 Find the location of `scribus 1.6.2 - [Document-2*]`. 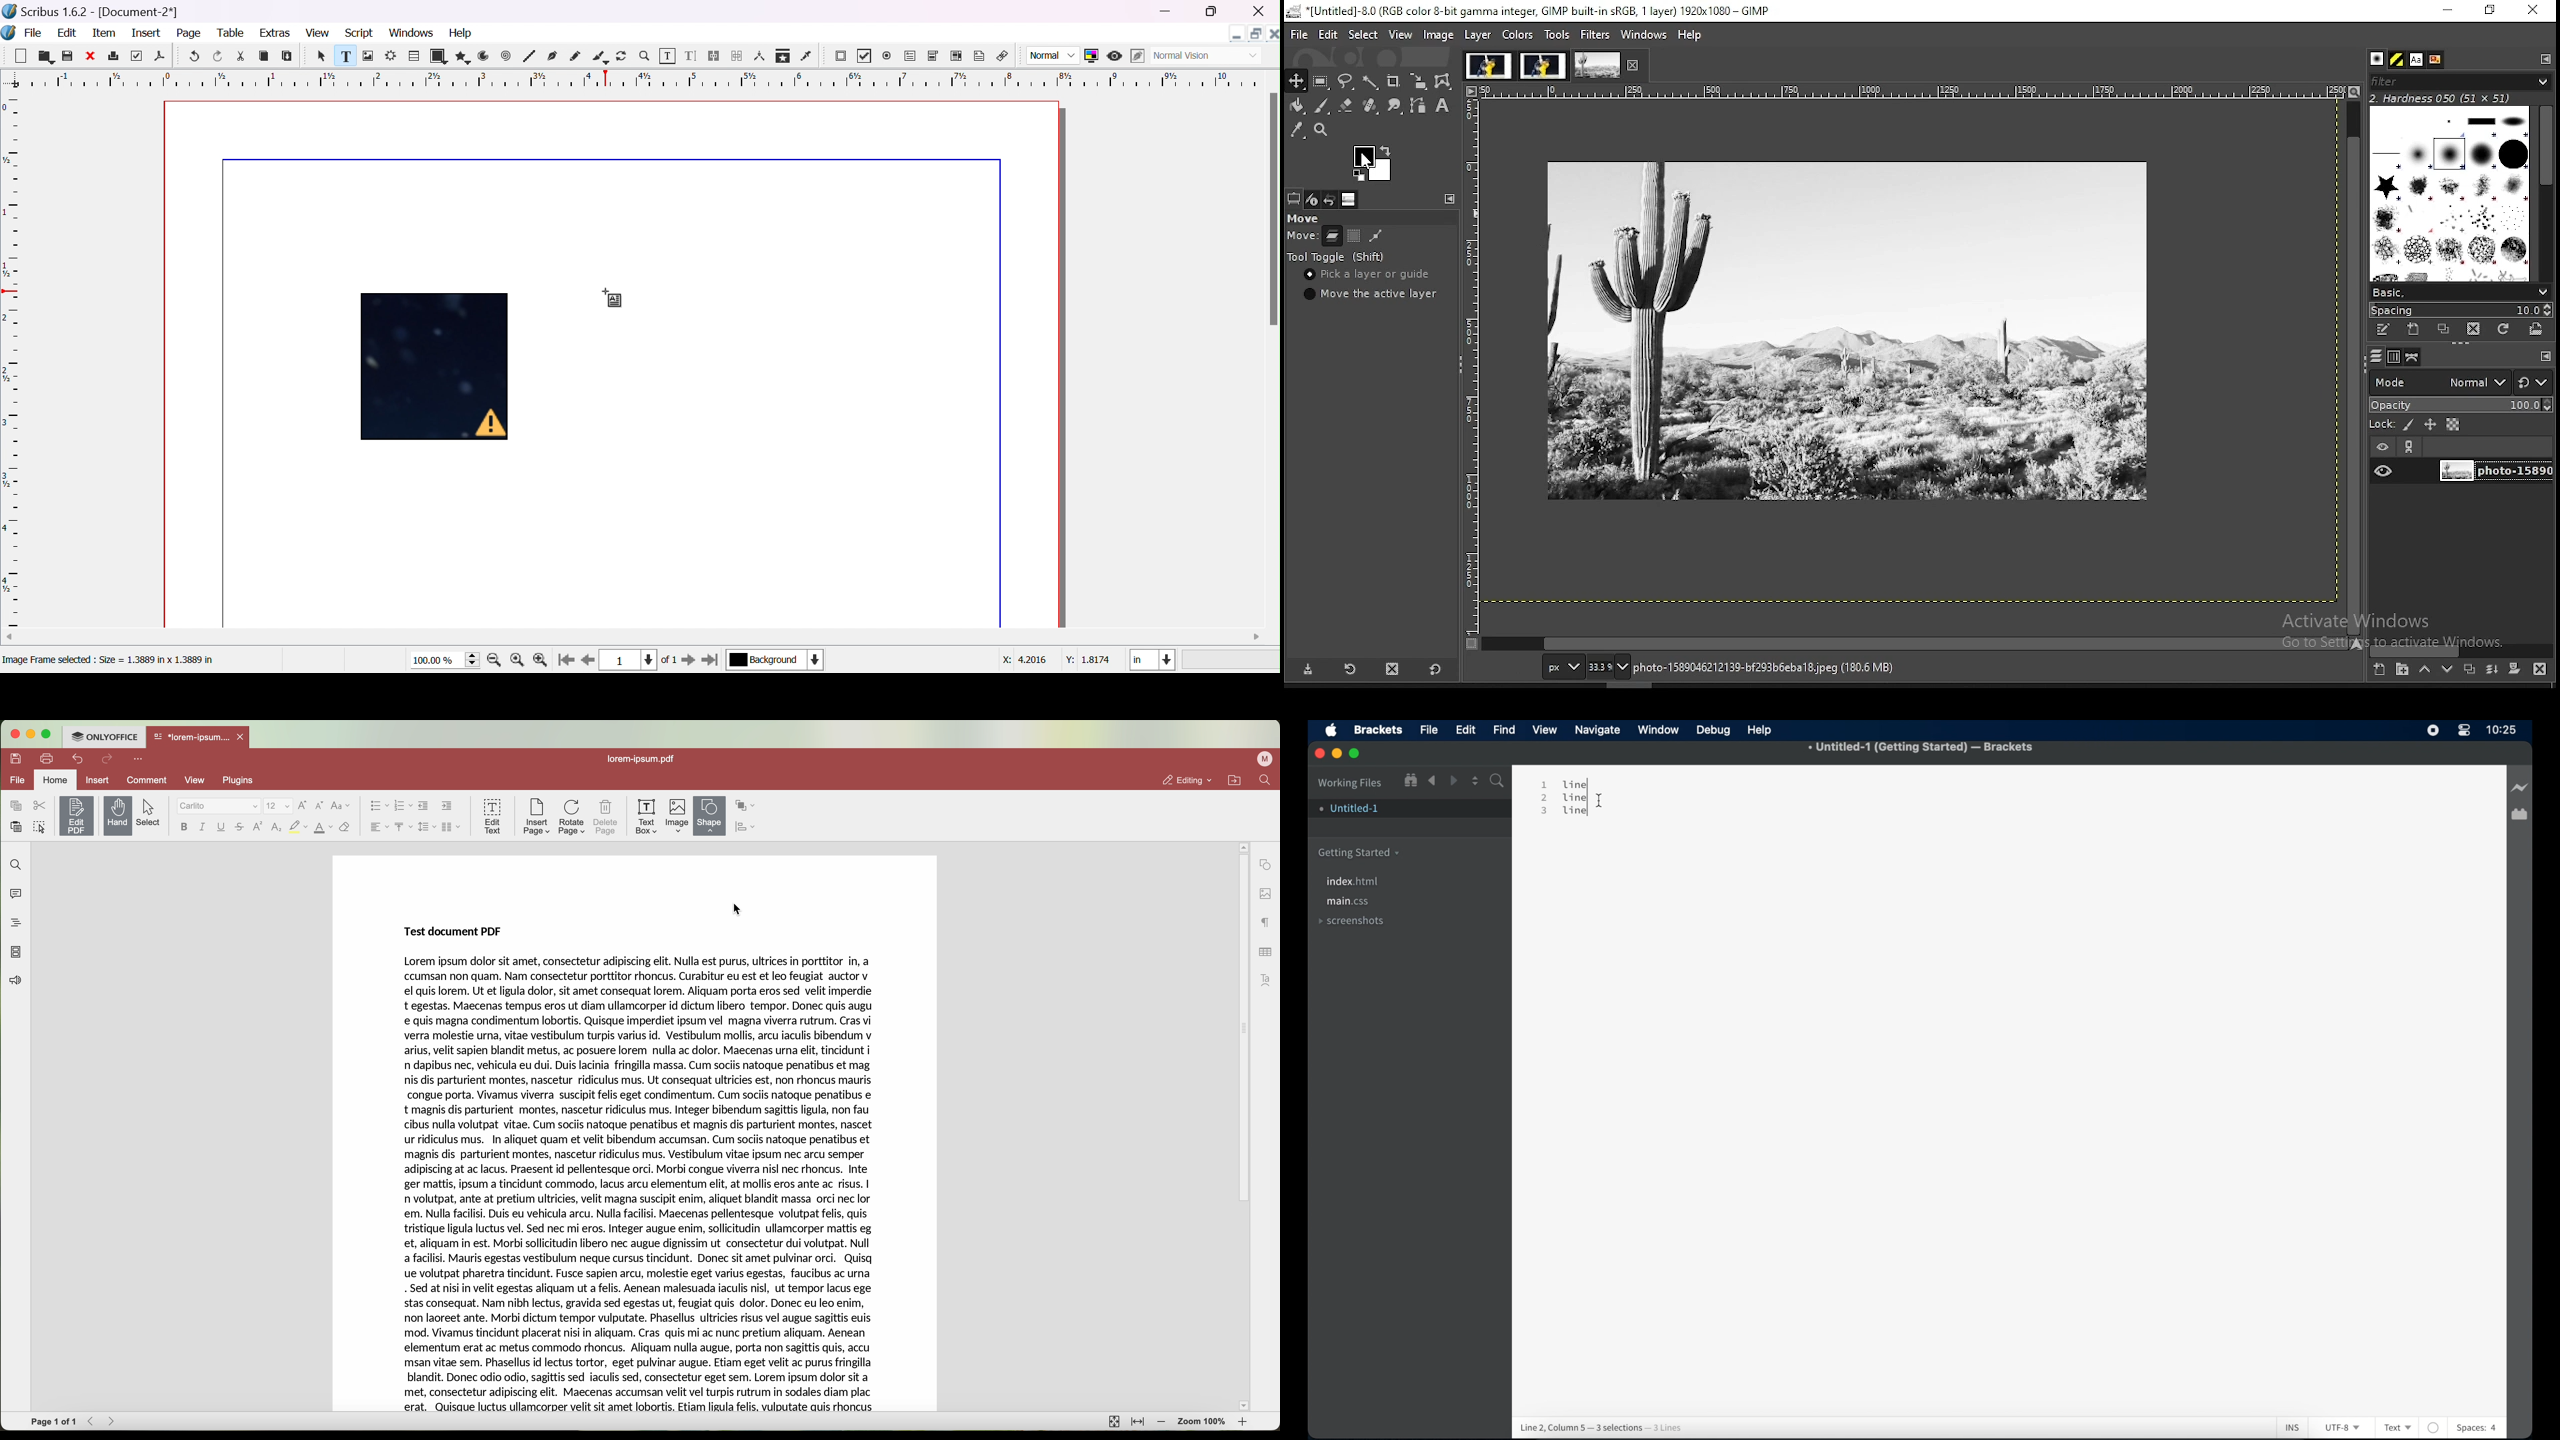

scribus 1.6.2 - [Document-2*] is located at coordinates (92, 12).